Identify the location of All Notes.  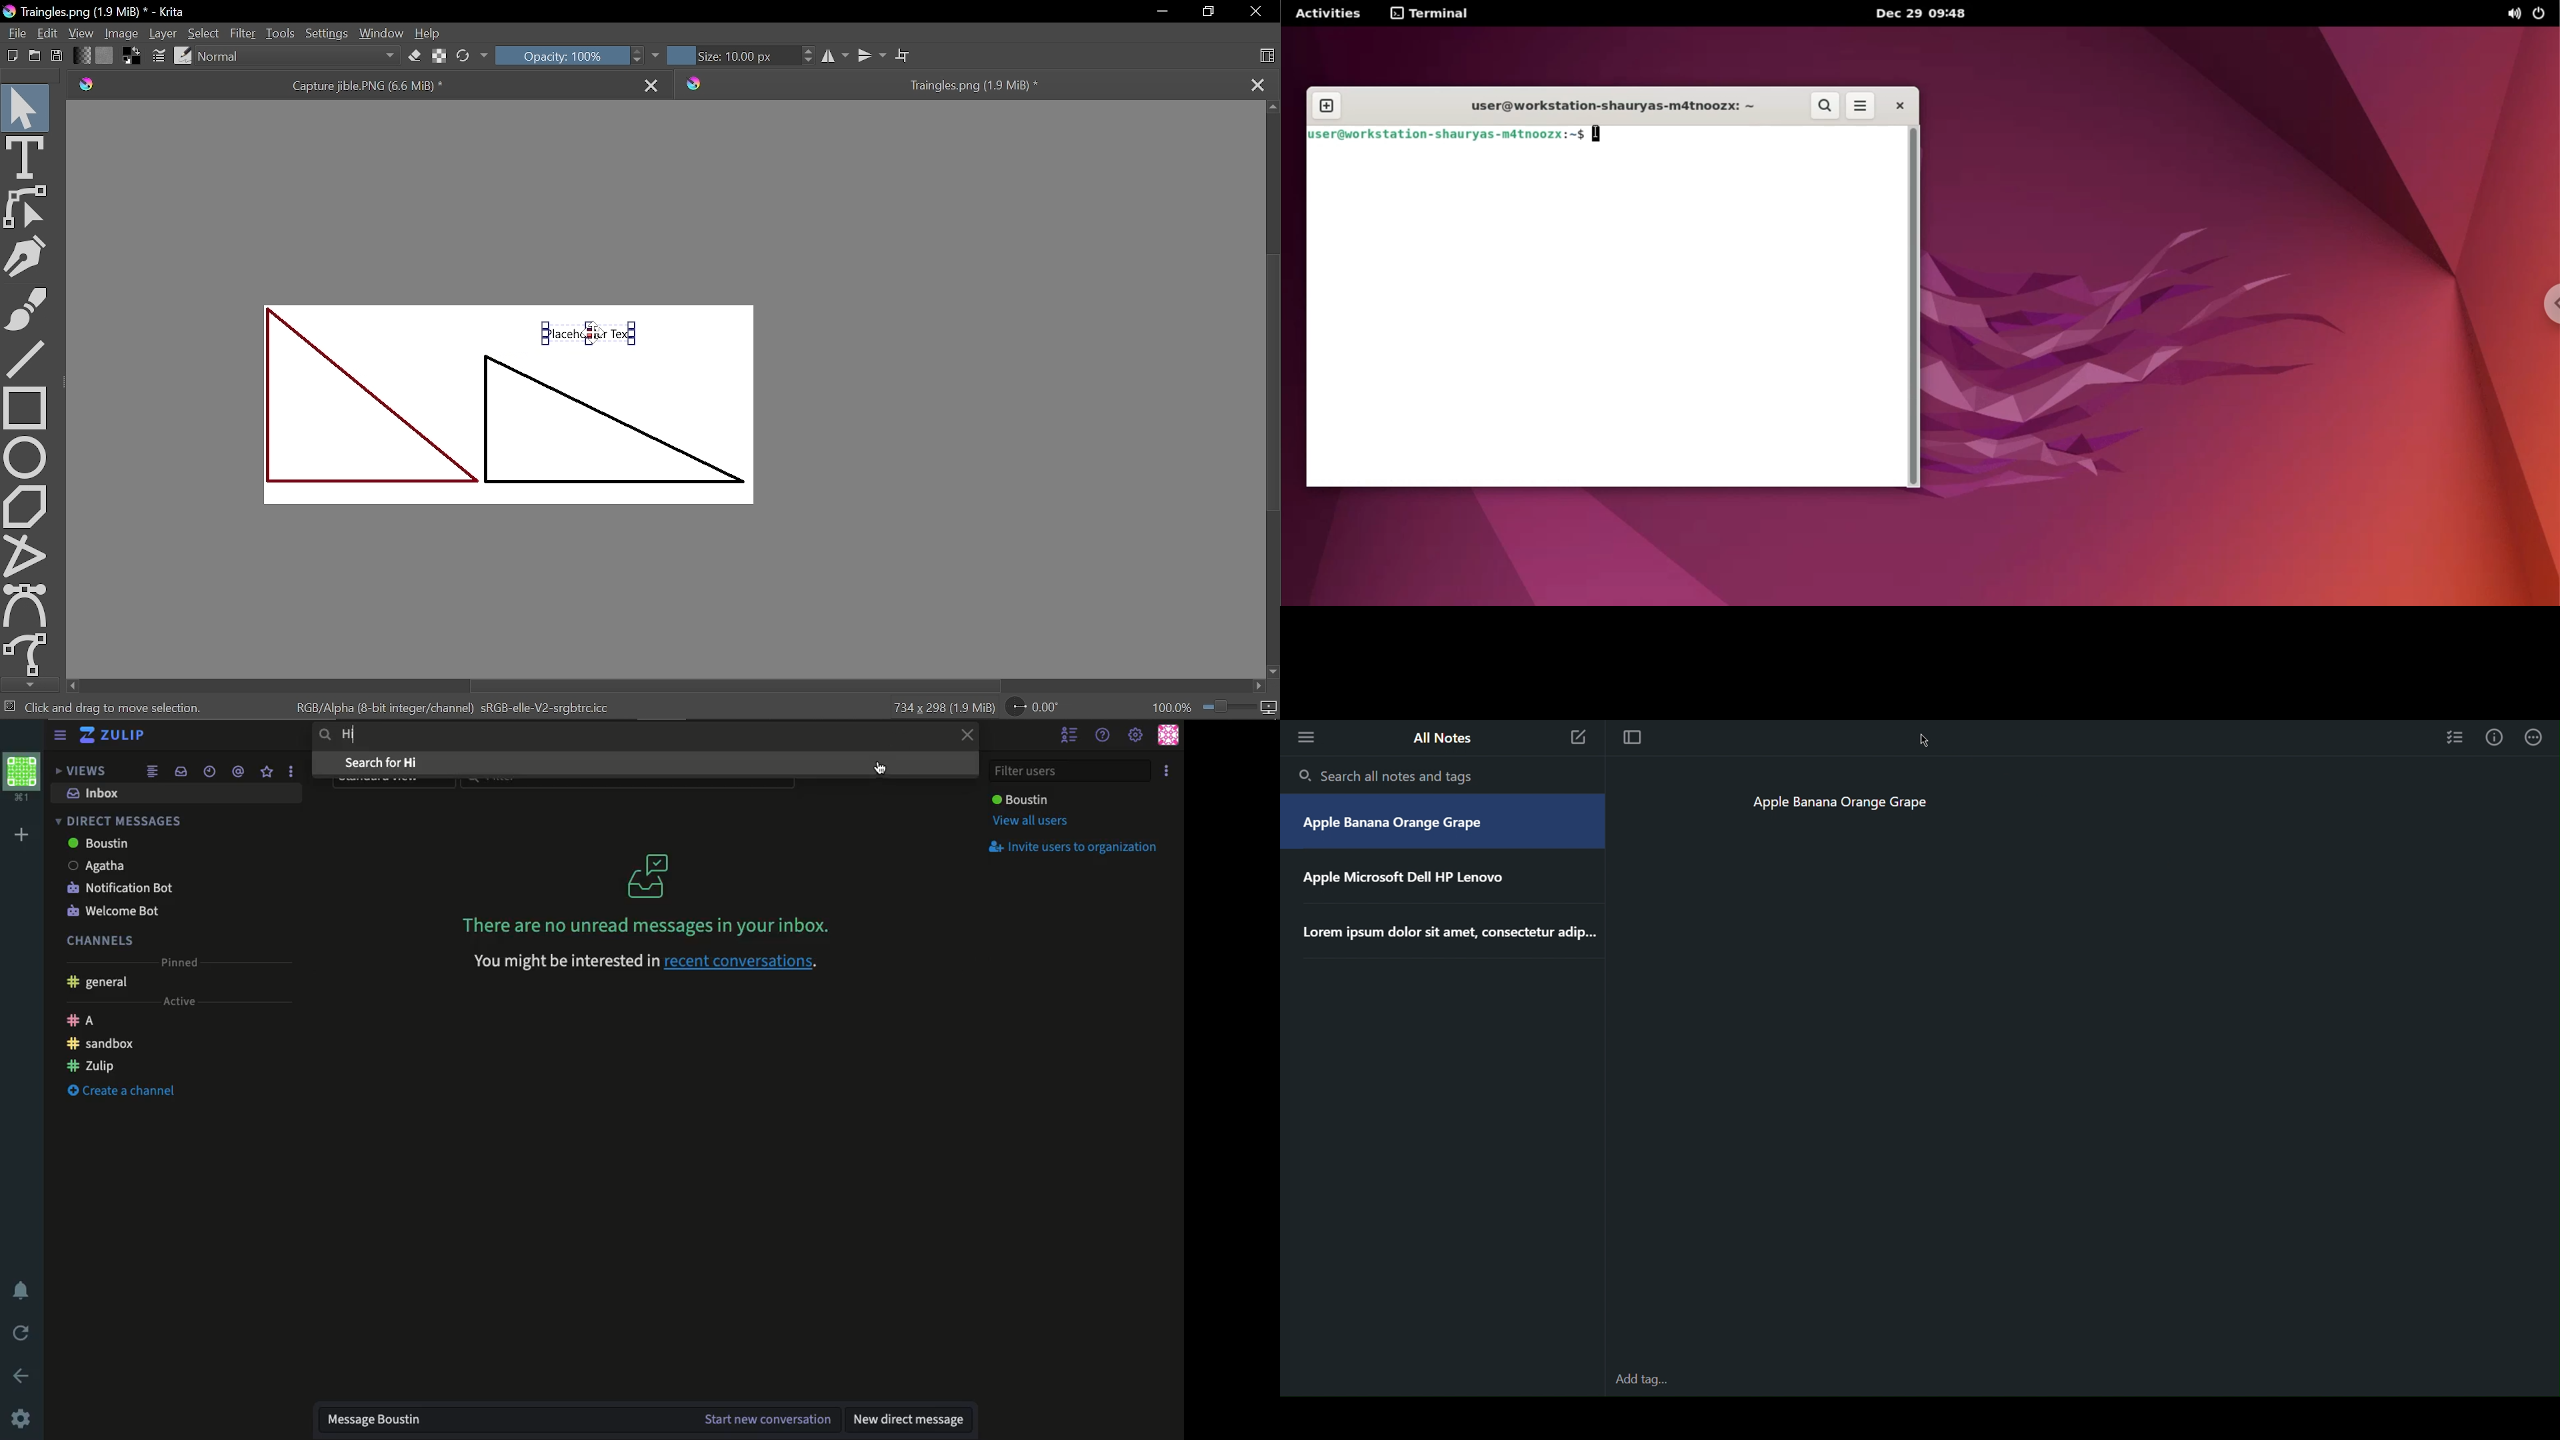
(1440, 738).